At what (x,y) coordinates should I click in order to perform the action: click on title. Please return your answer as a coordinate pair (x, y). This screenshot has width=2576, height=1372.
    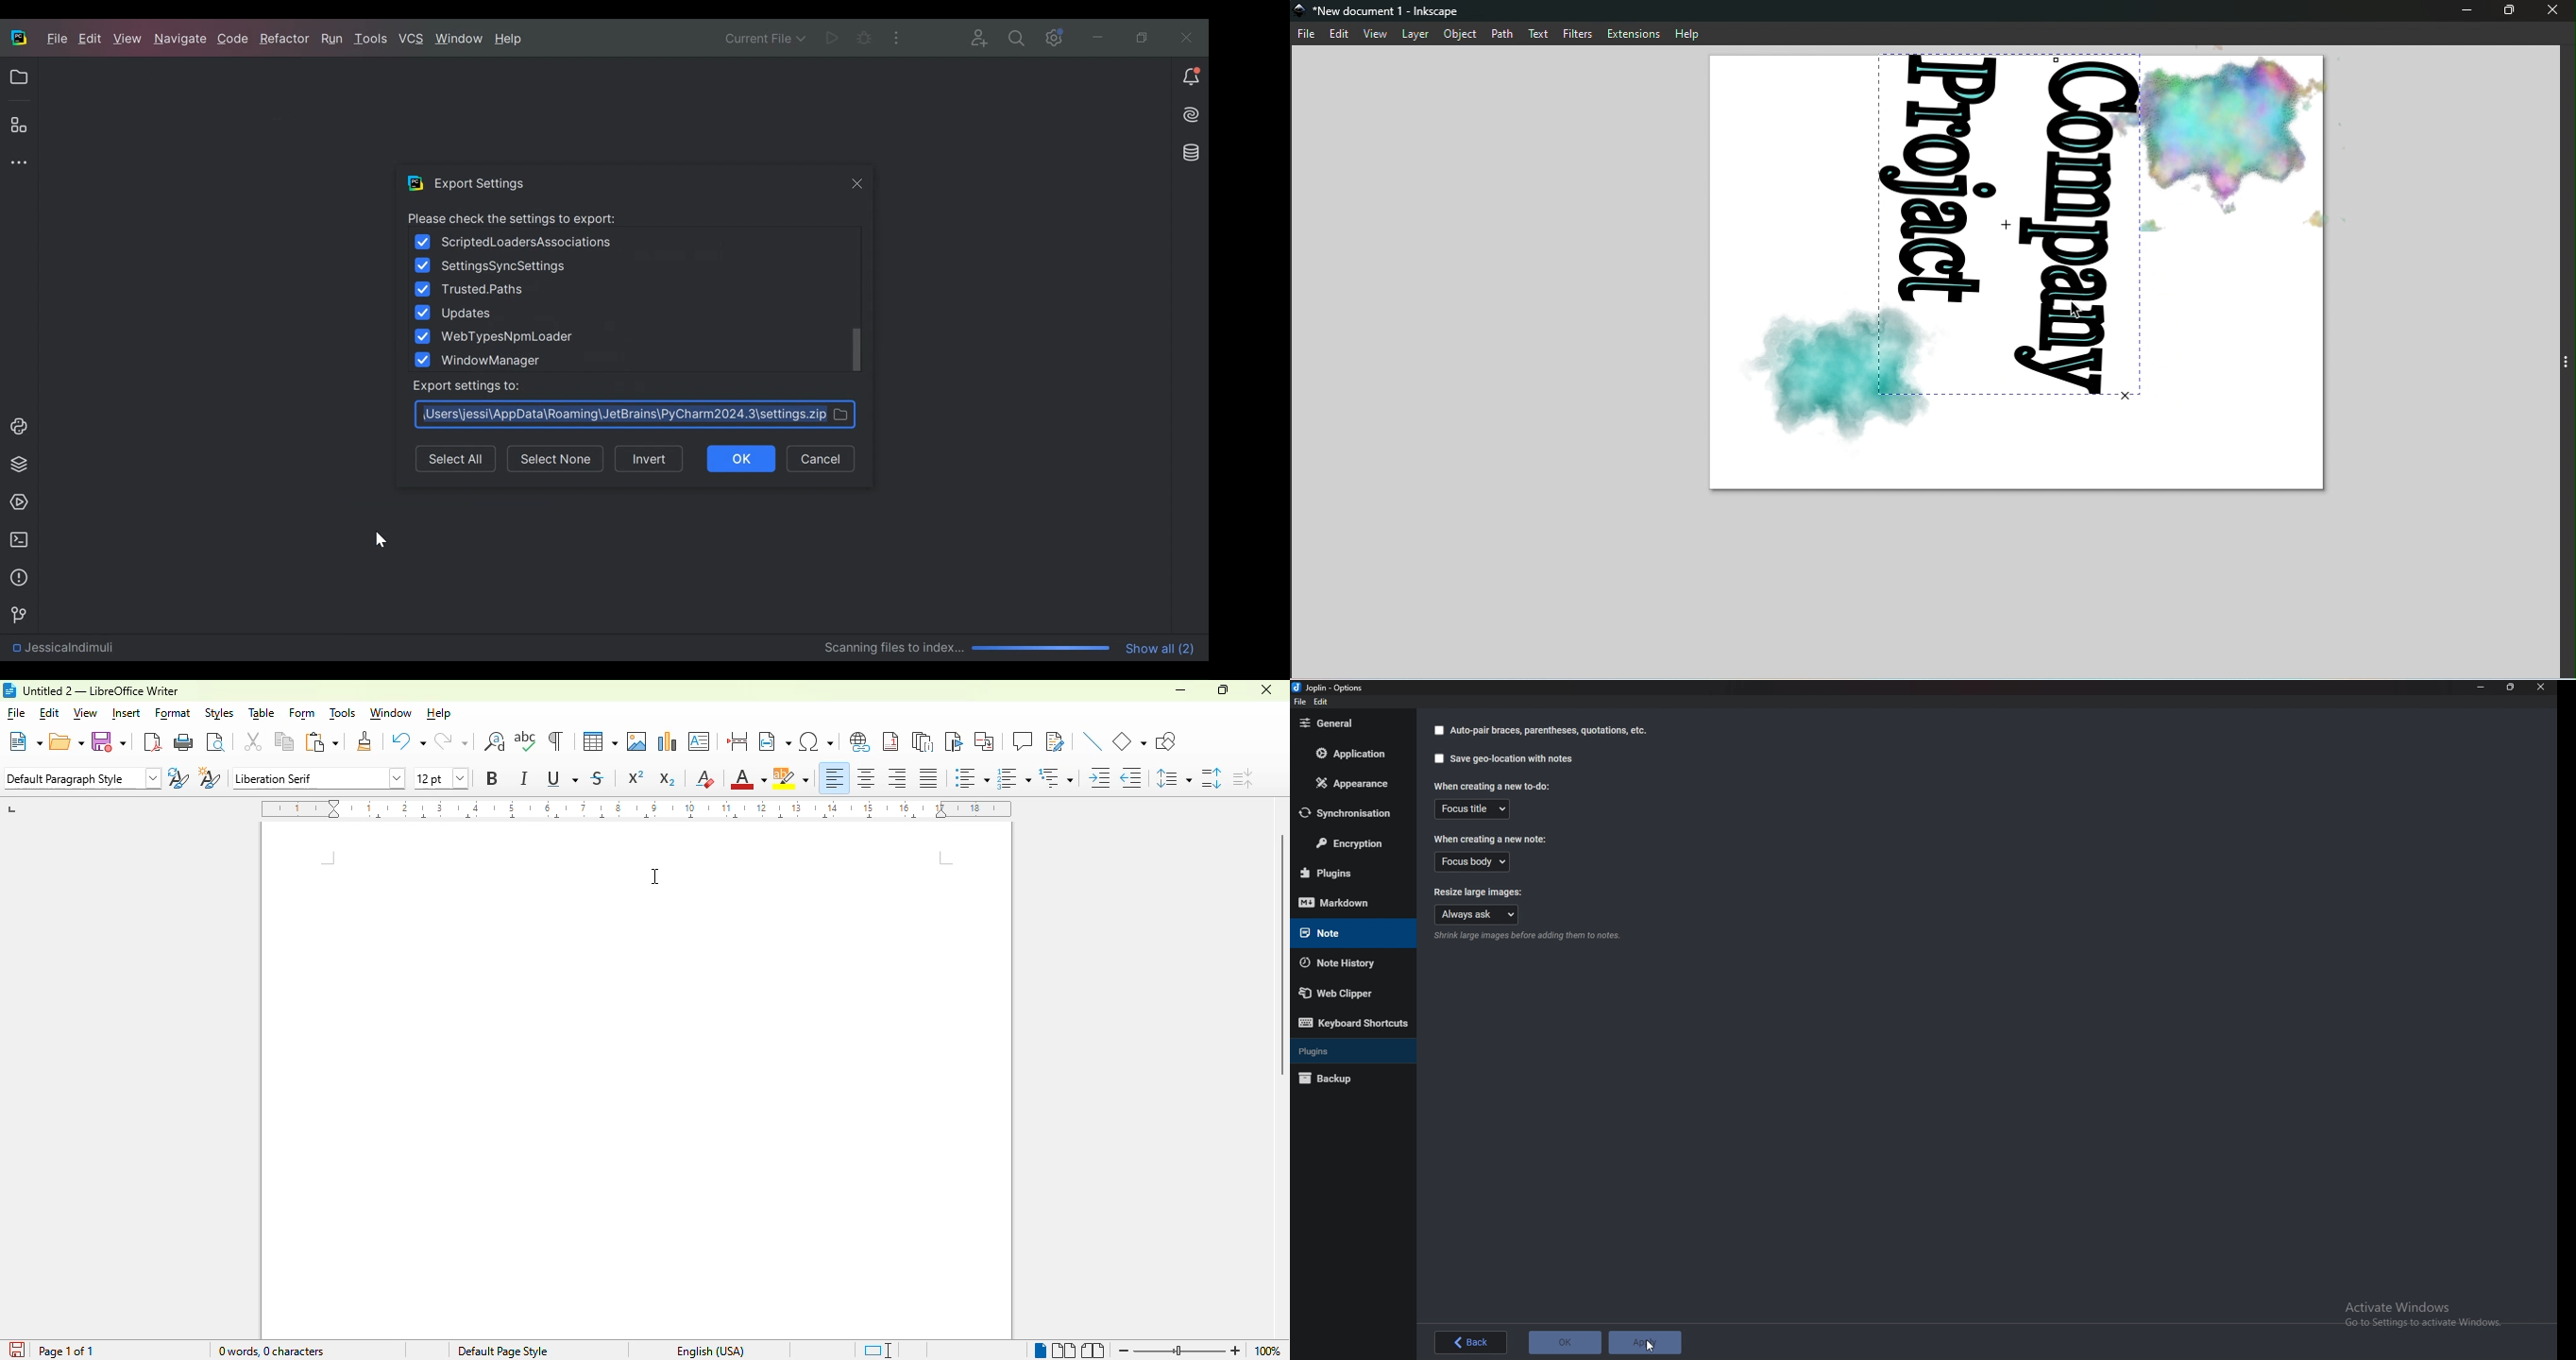
    Looking at the image, I should click on (101, 690).